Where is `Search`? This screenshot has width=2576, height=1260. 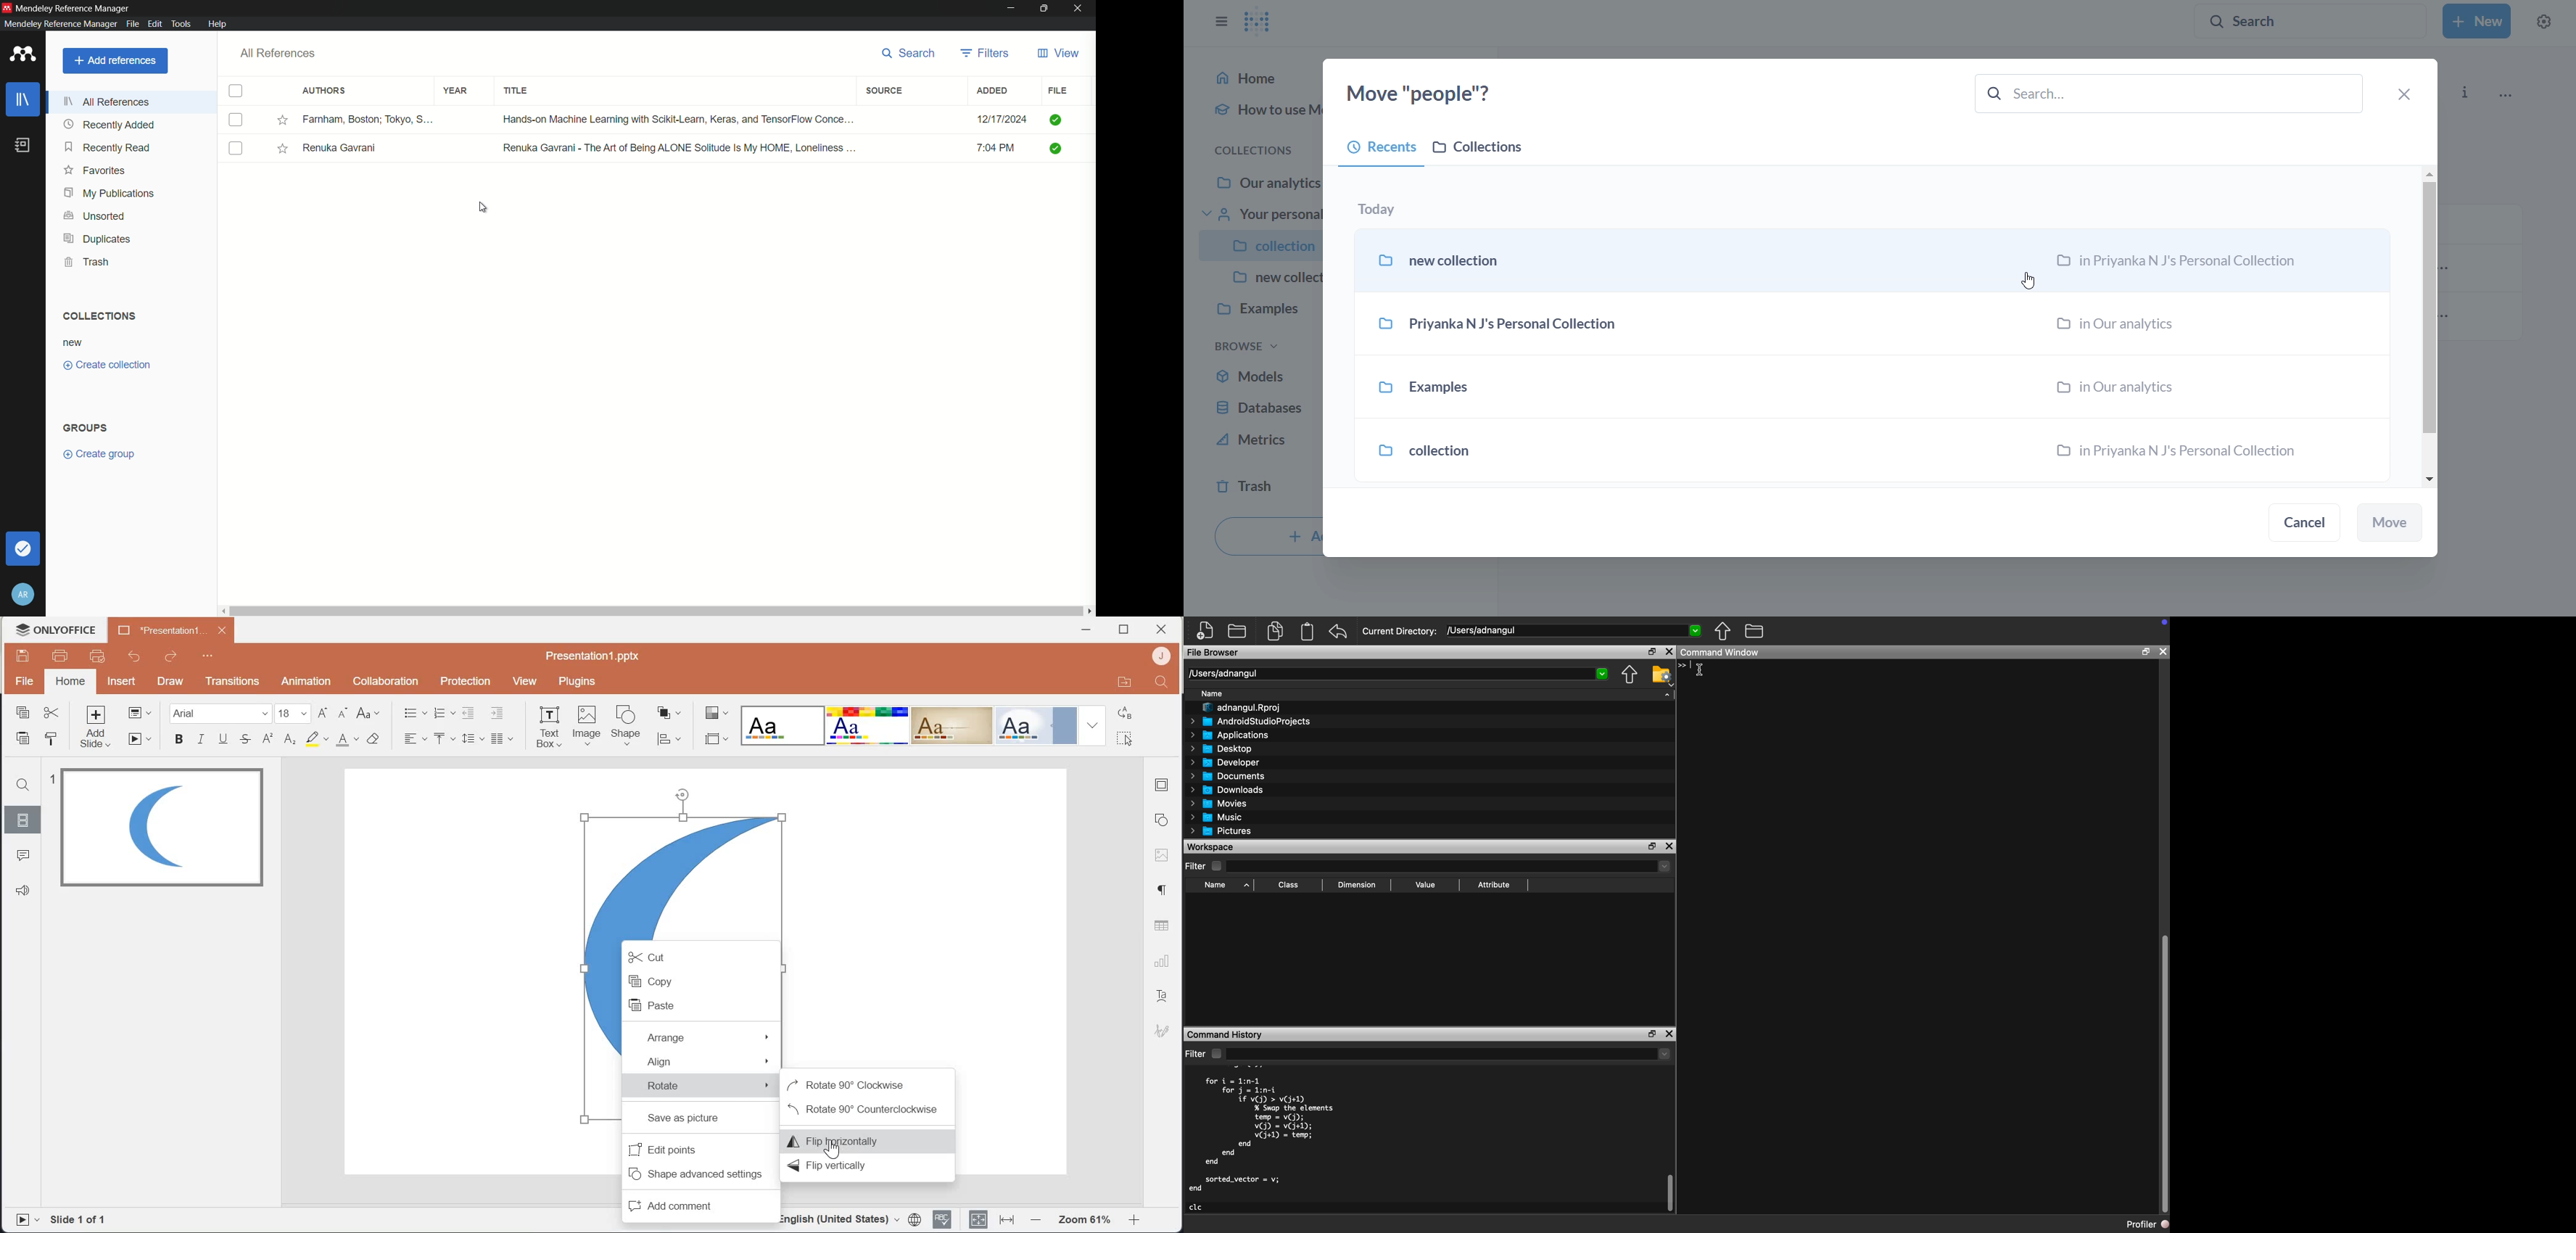 Search is located at coordinates (1161, 682).